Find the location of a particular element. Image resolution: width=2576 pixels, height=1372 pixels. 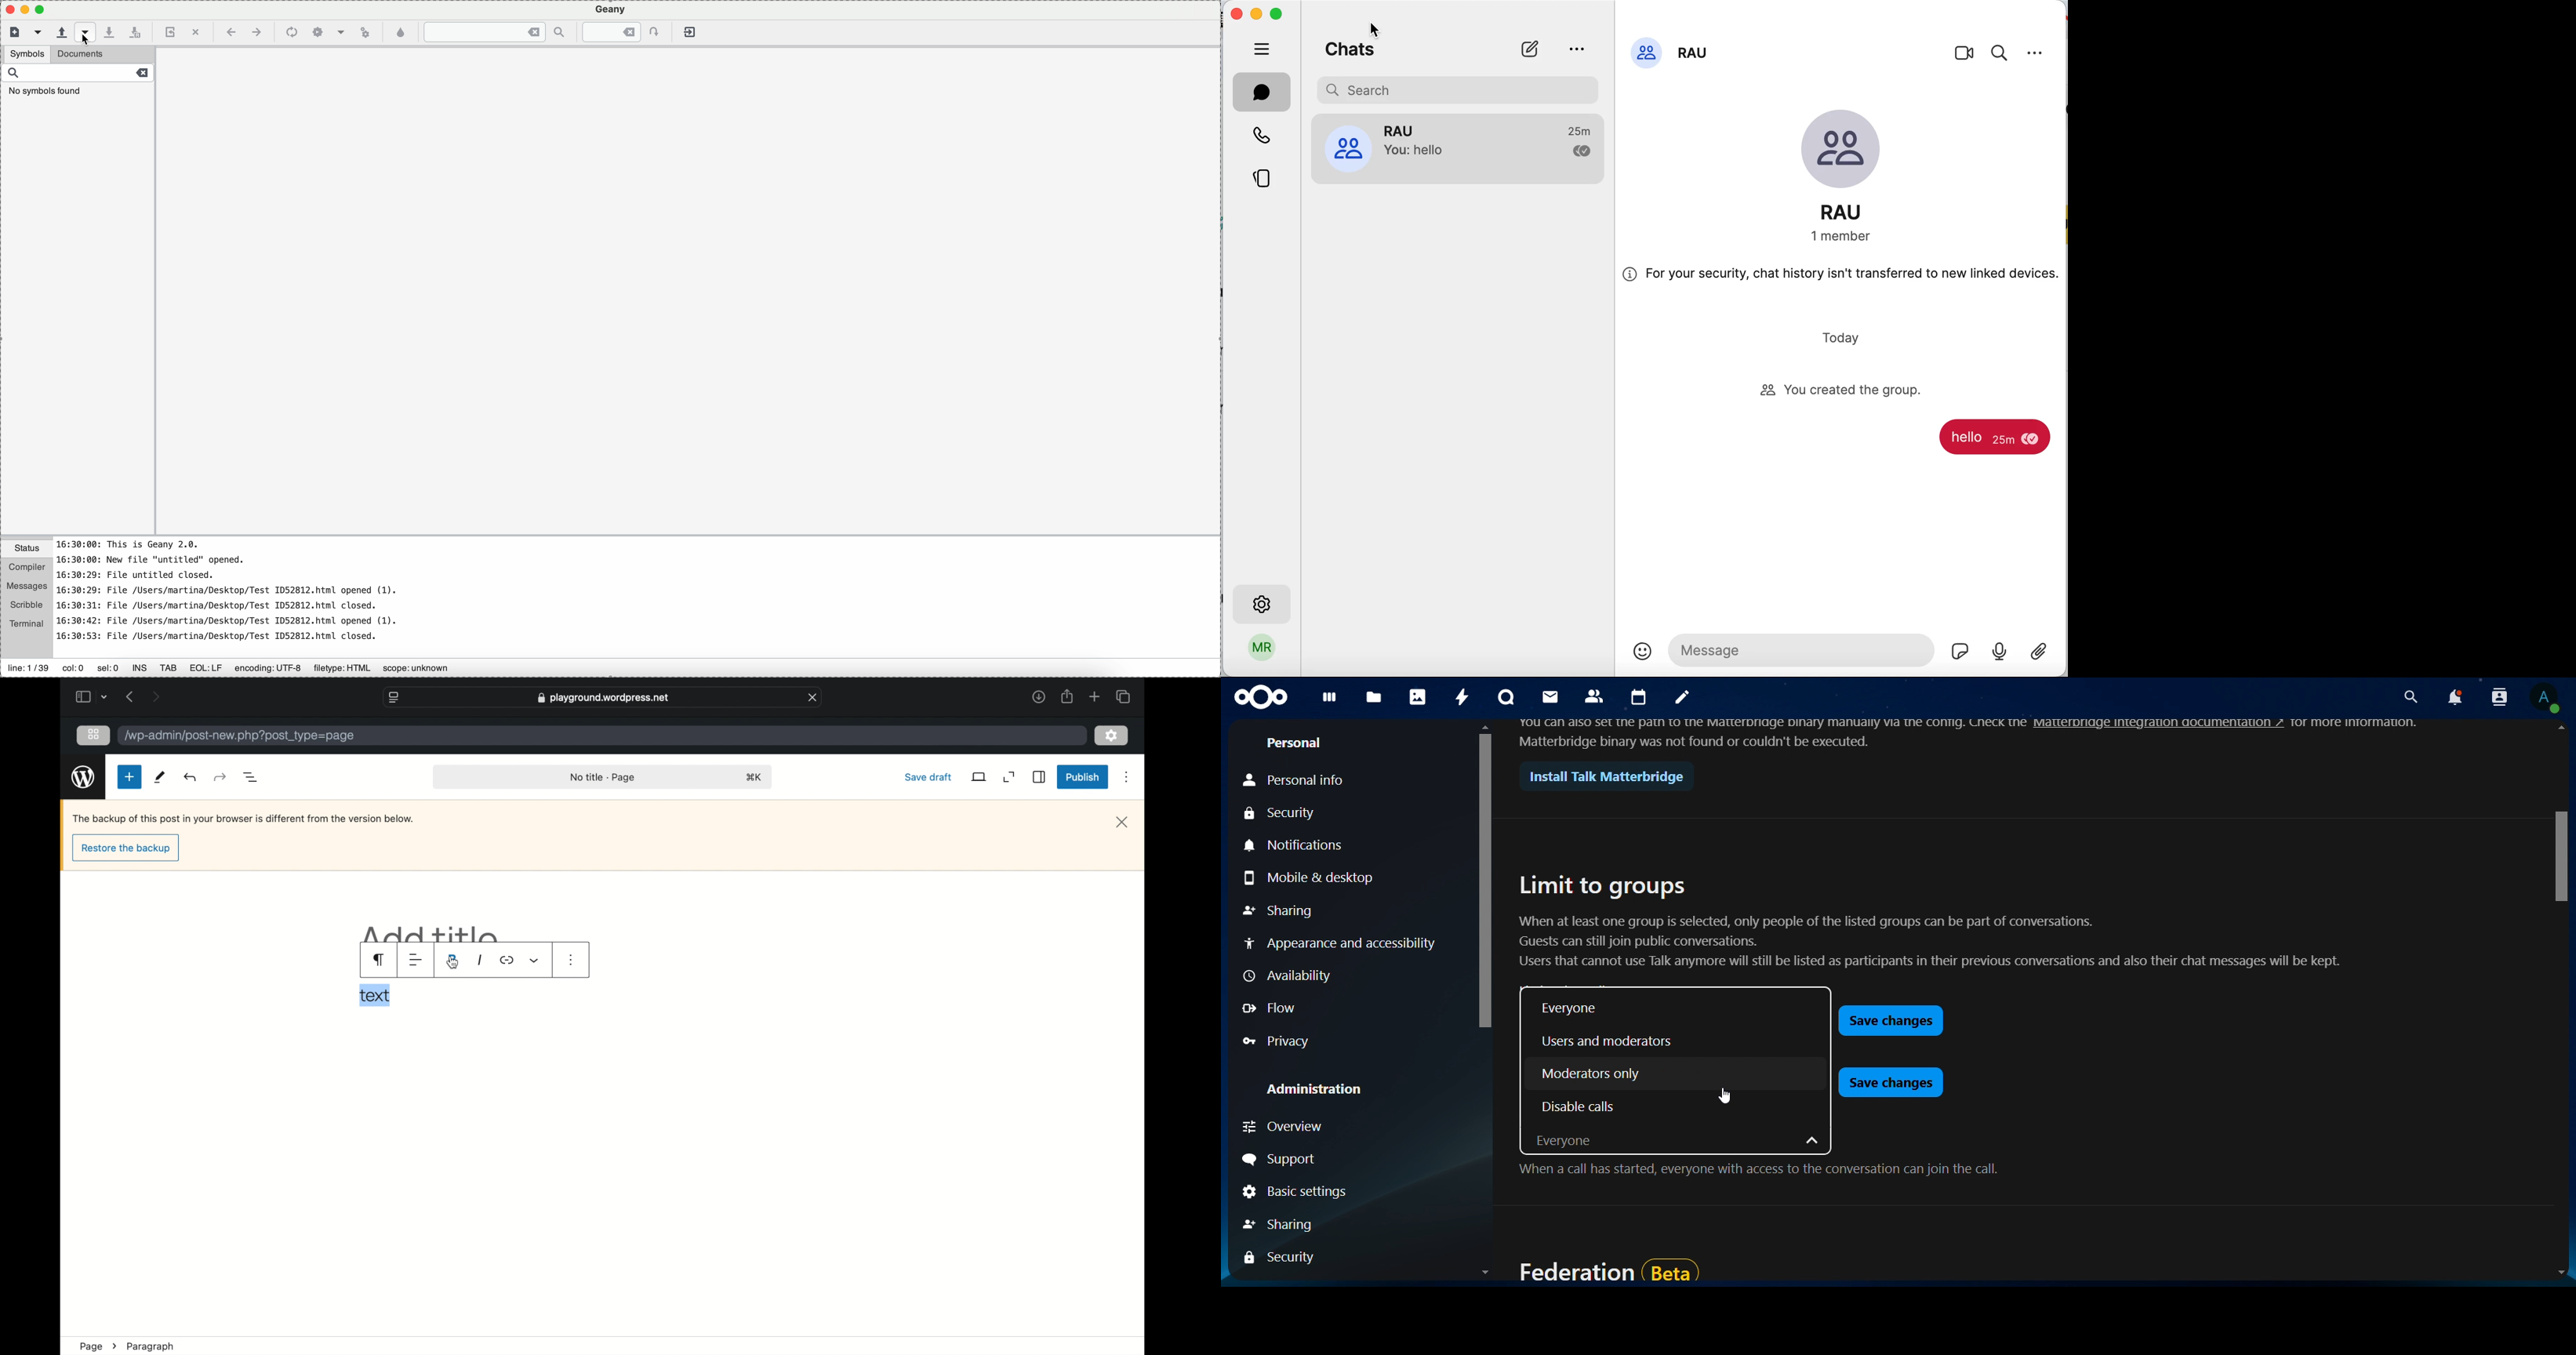

sharing is located at coordinates (1284, 1225).